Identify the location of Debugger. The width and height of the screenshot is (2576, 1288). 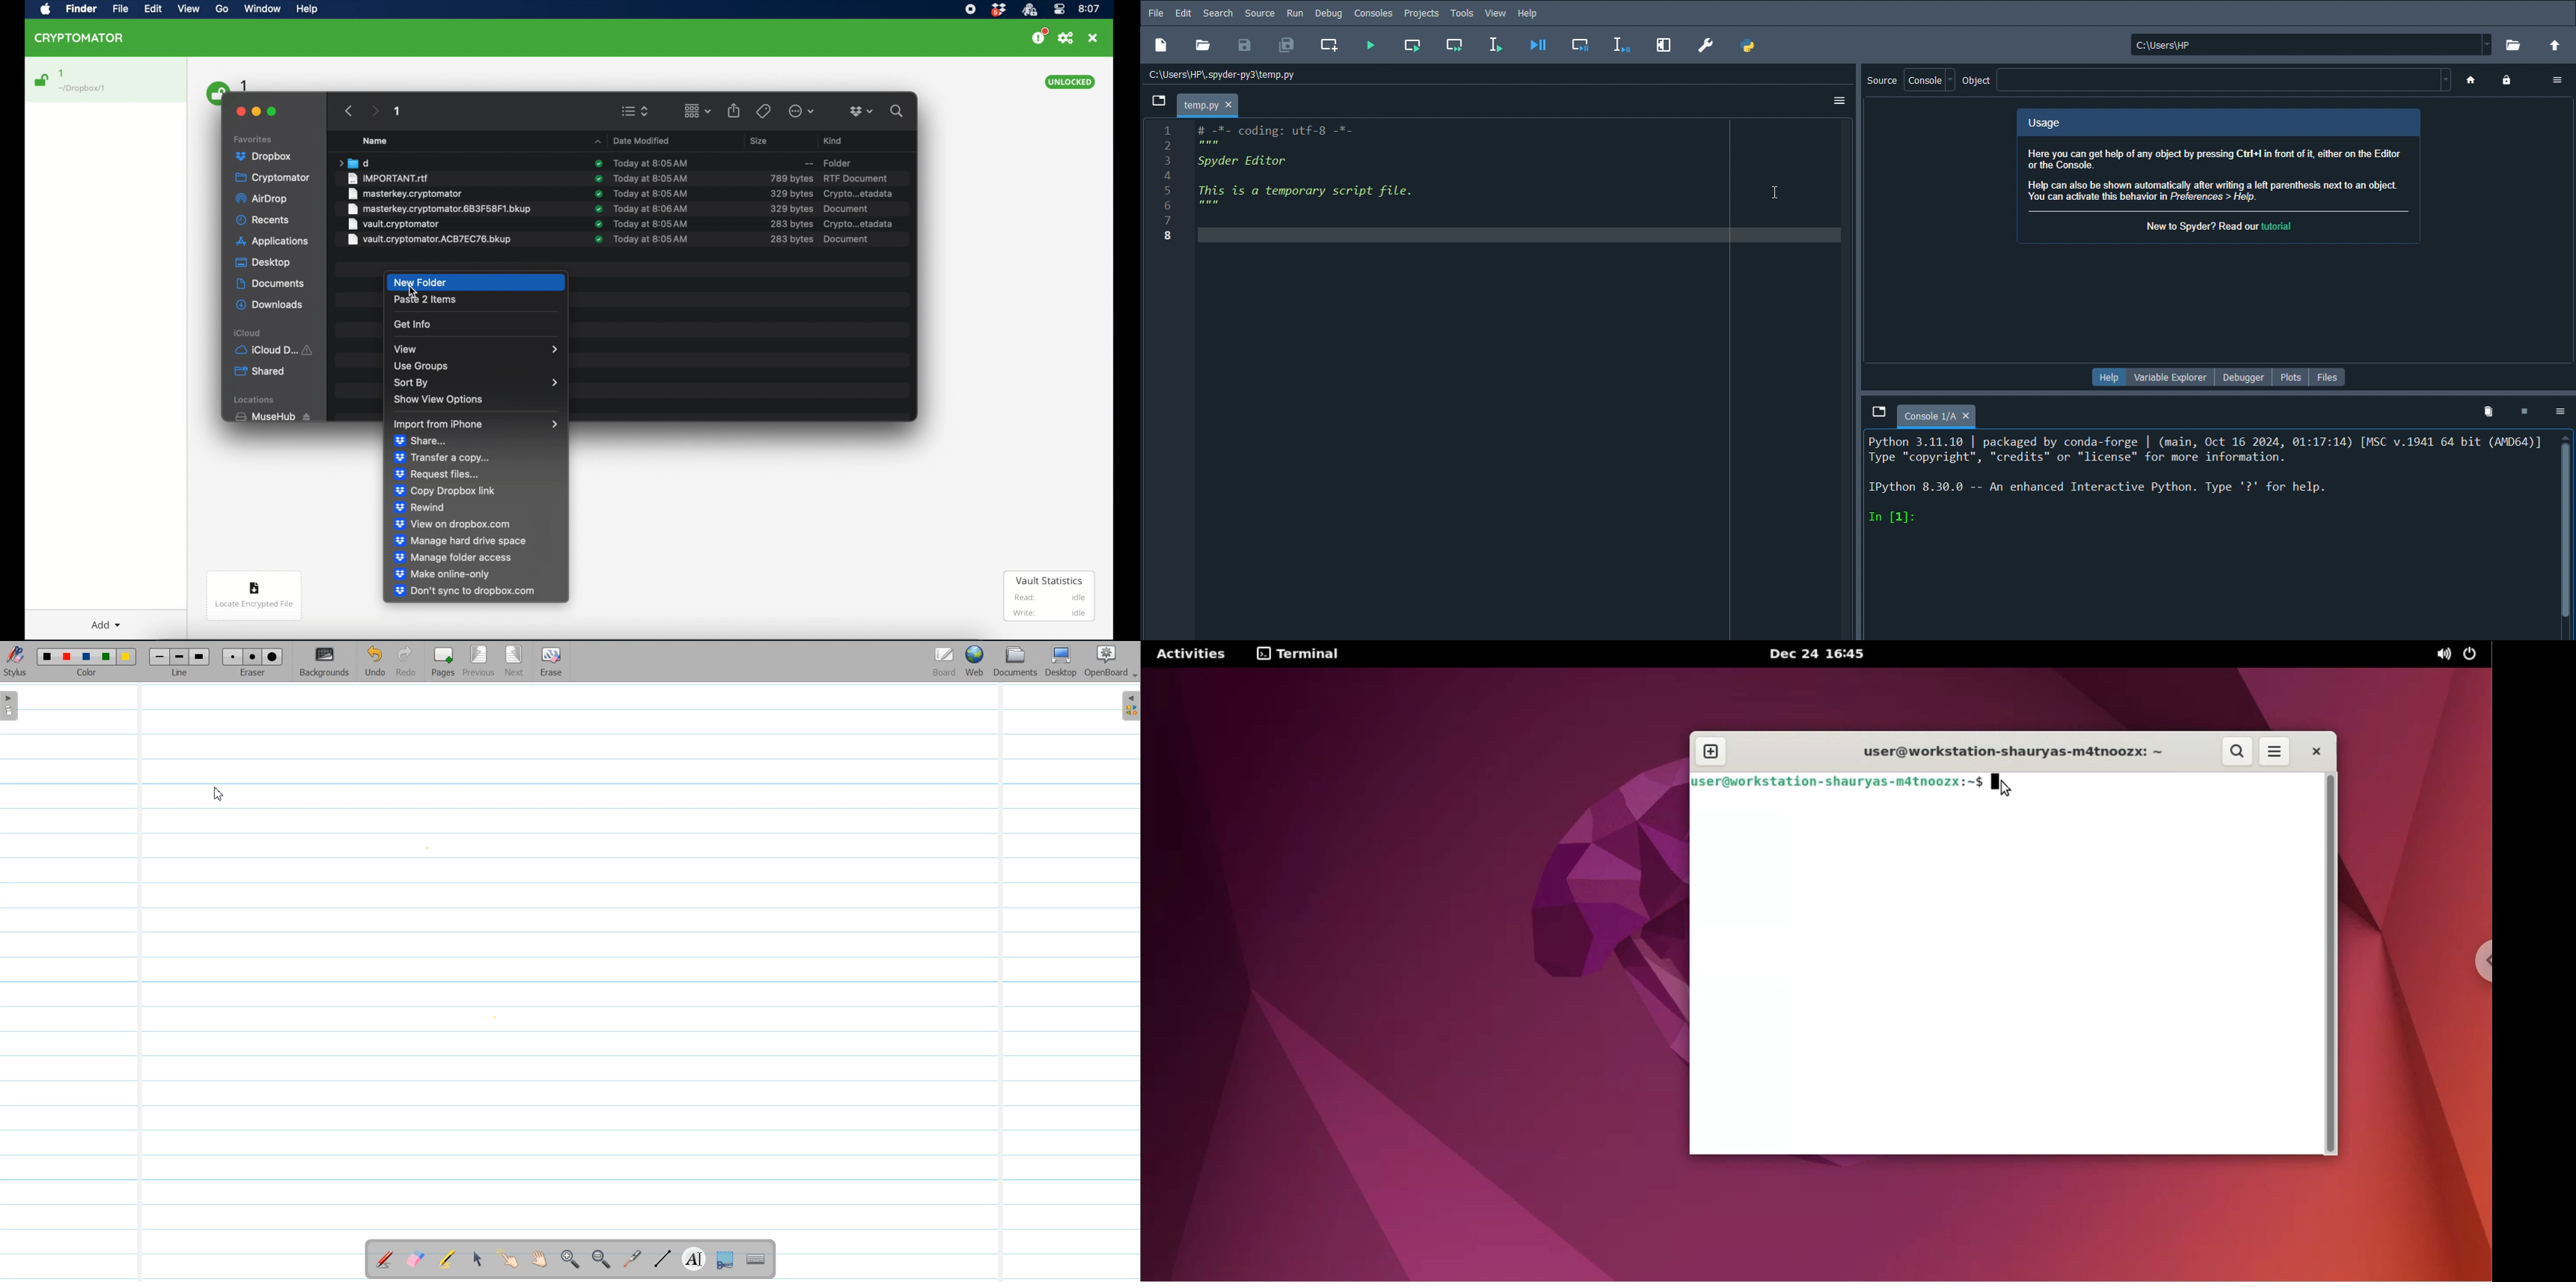
(2242, 377).